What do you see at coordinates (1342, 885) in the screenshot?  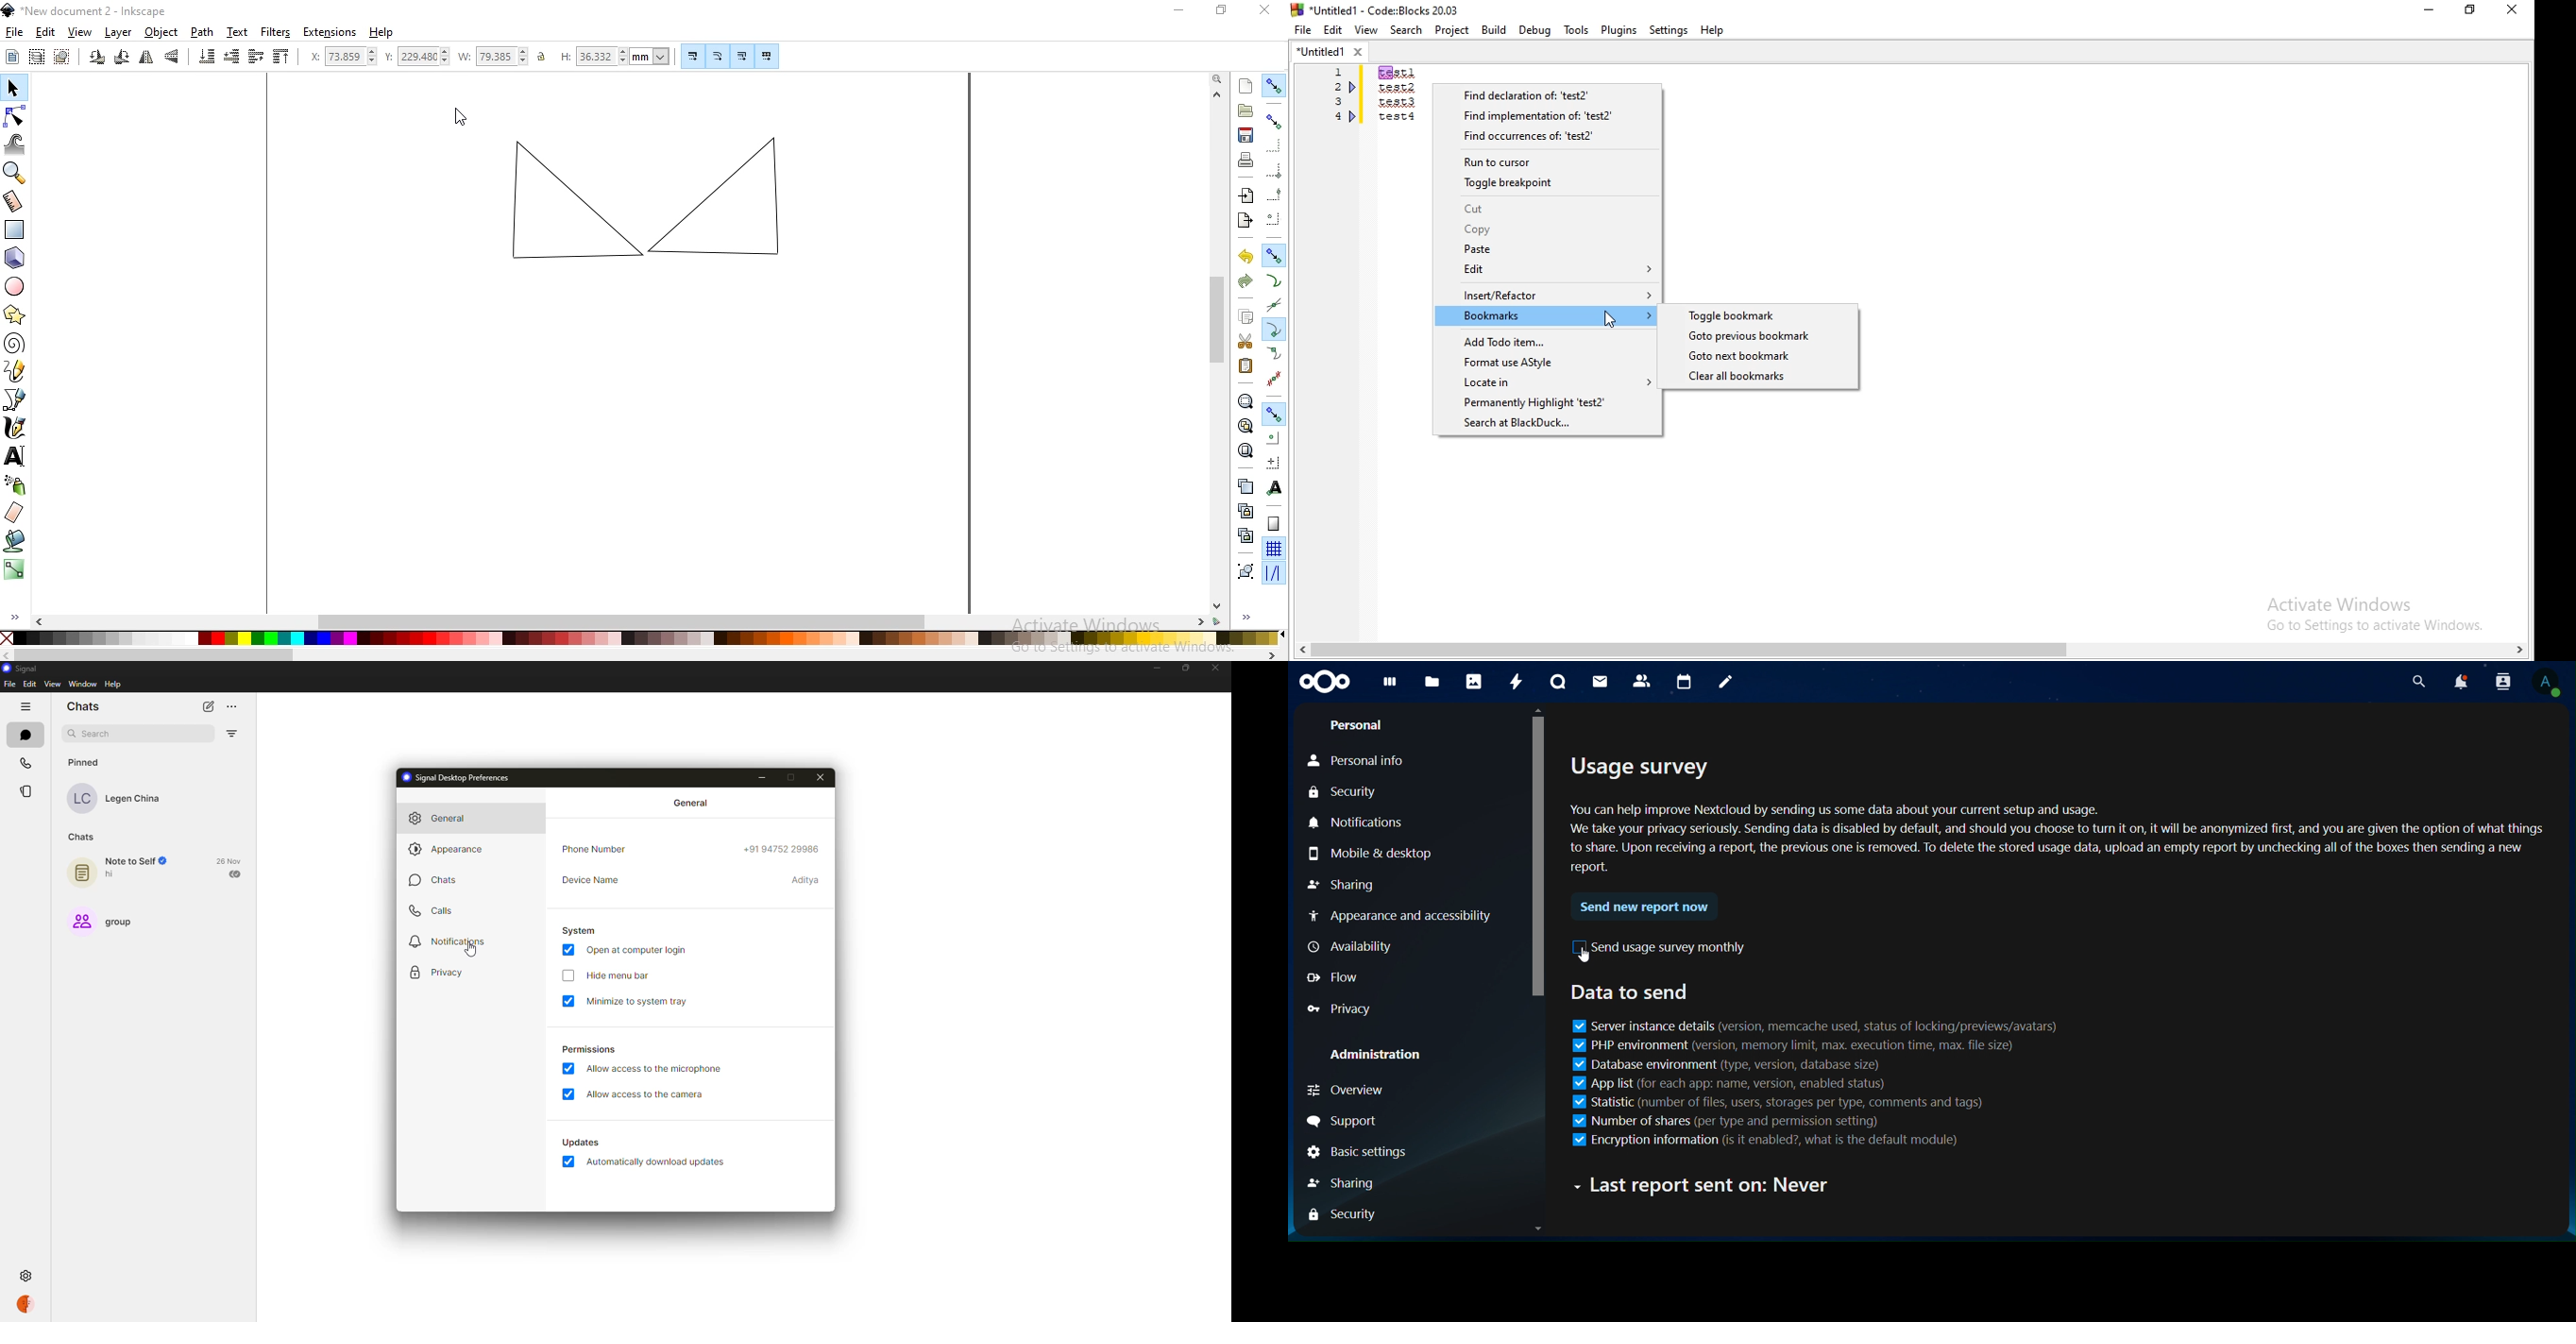 I see `Sharing` at bounding box center [1342, 885].